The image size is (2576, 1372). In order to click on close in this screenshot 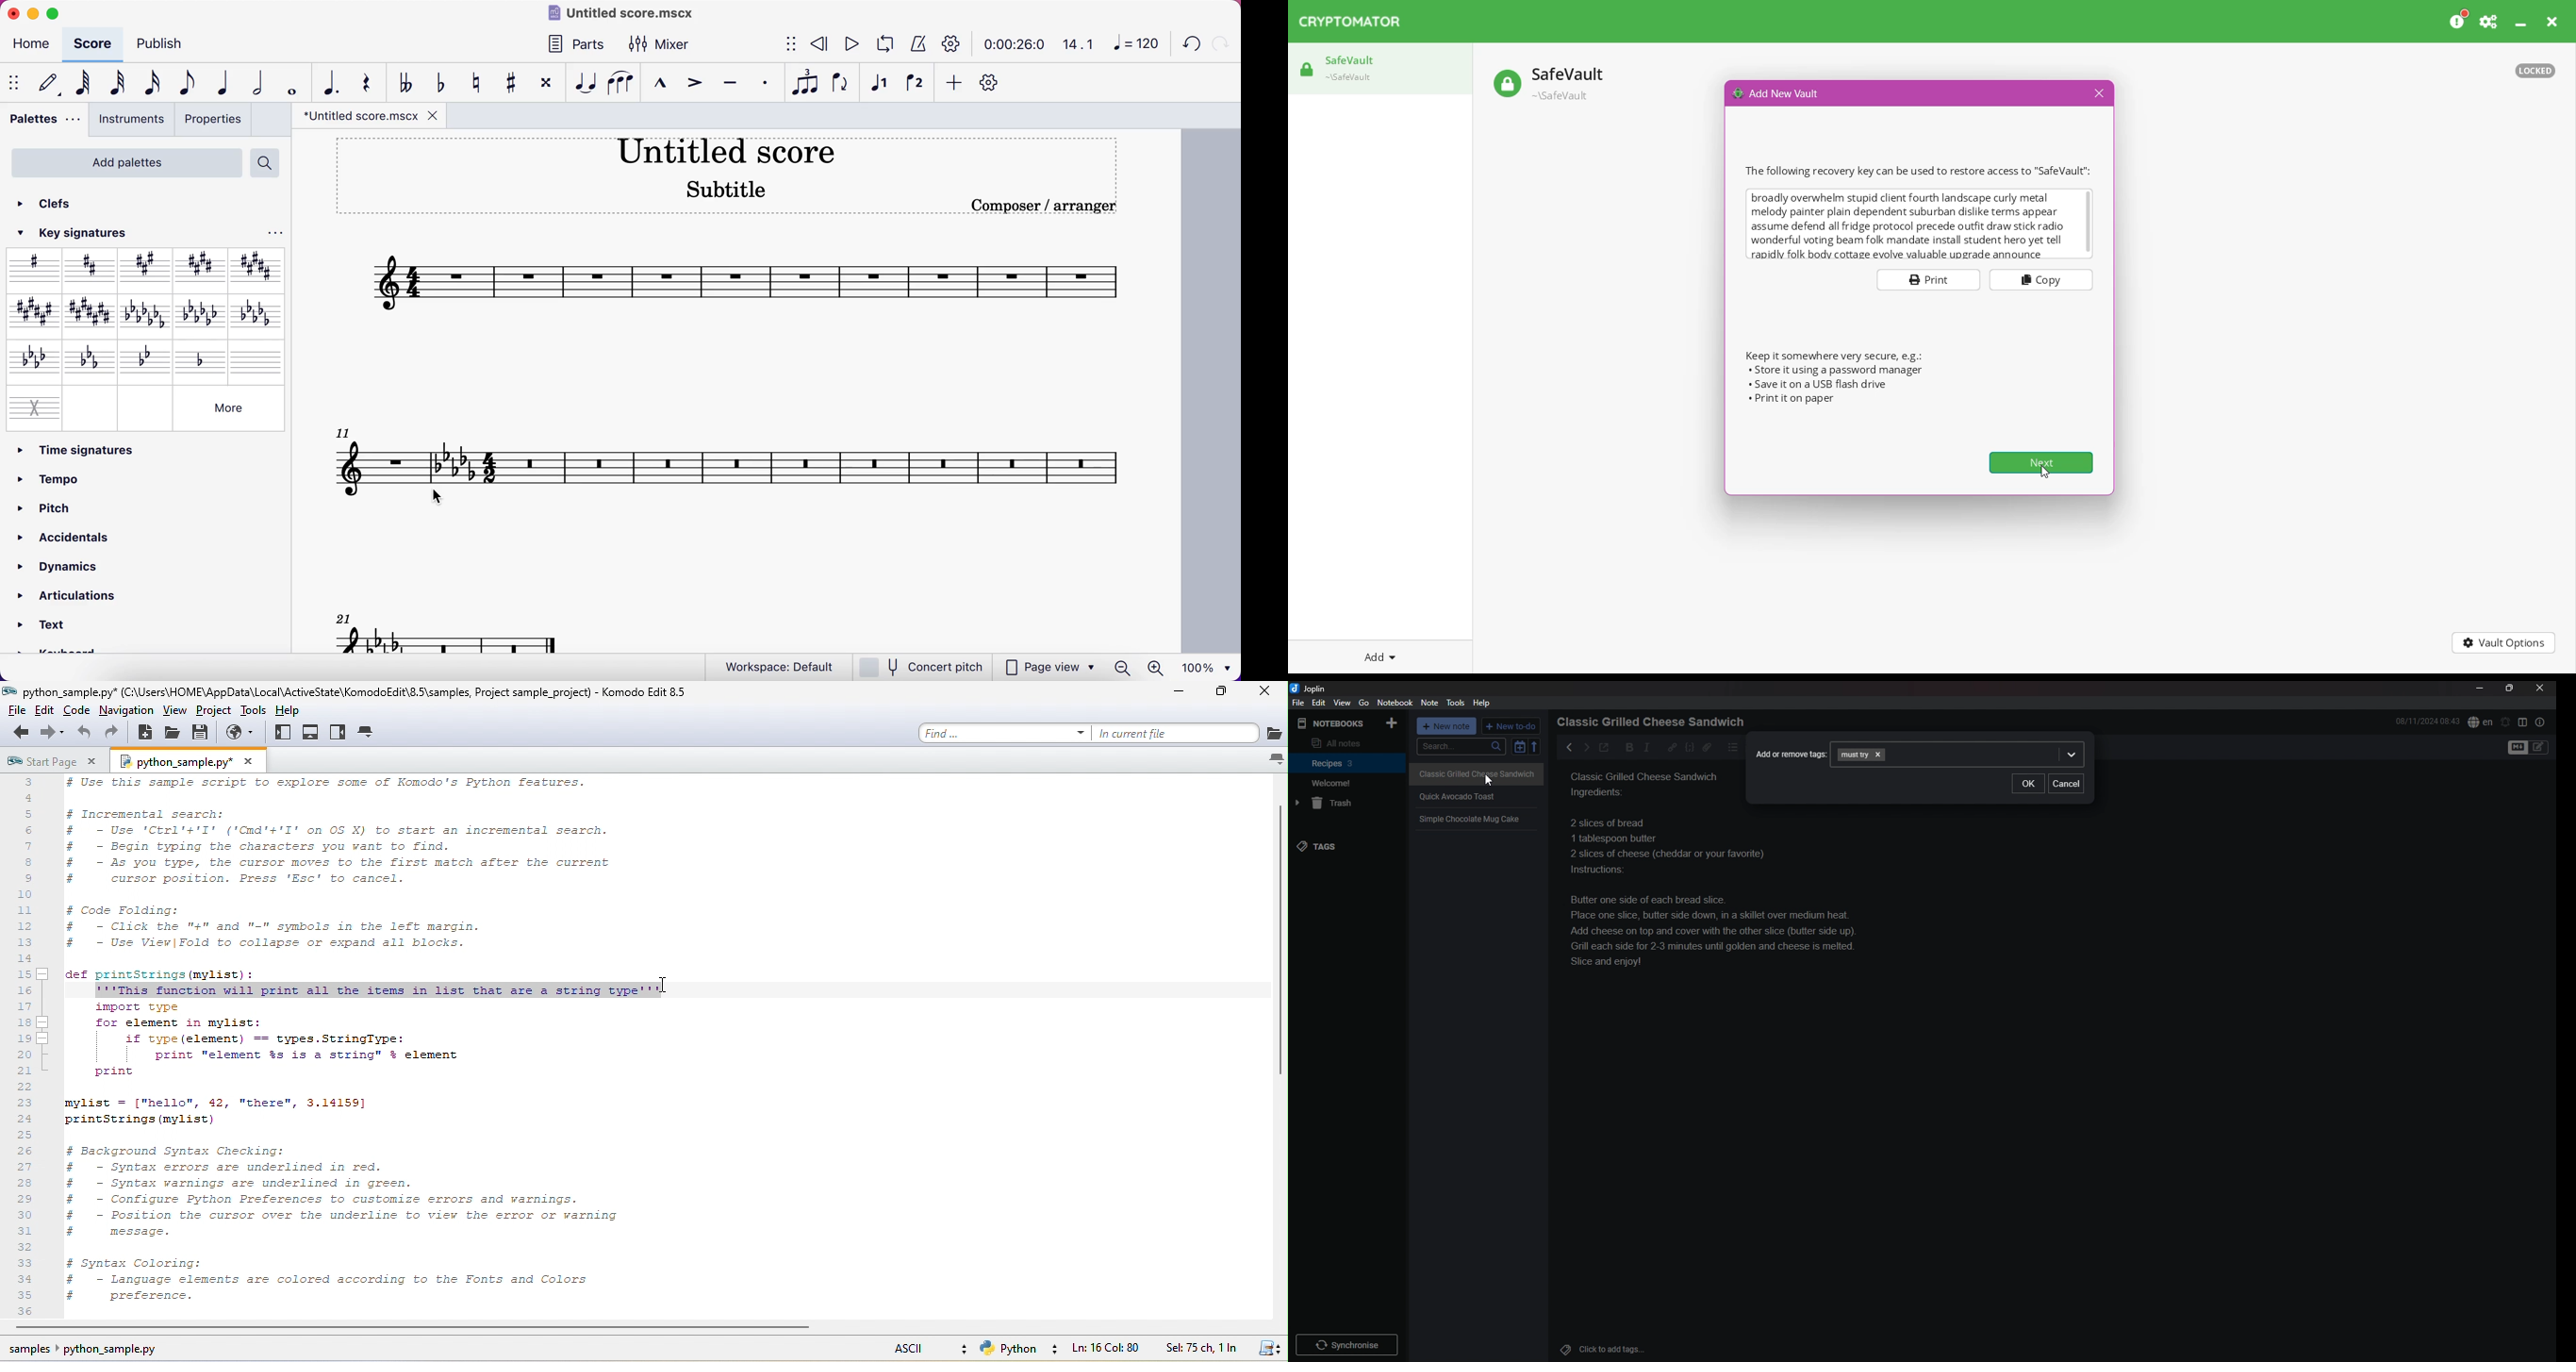, I will do `click(2542, 688)`.